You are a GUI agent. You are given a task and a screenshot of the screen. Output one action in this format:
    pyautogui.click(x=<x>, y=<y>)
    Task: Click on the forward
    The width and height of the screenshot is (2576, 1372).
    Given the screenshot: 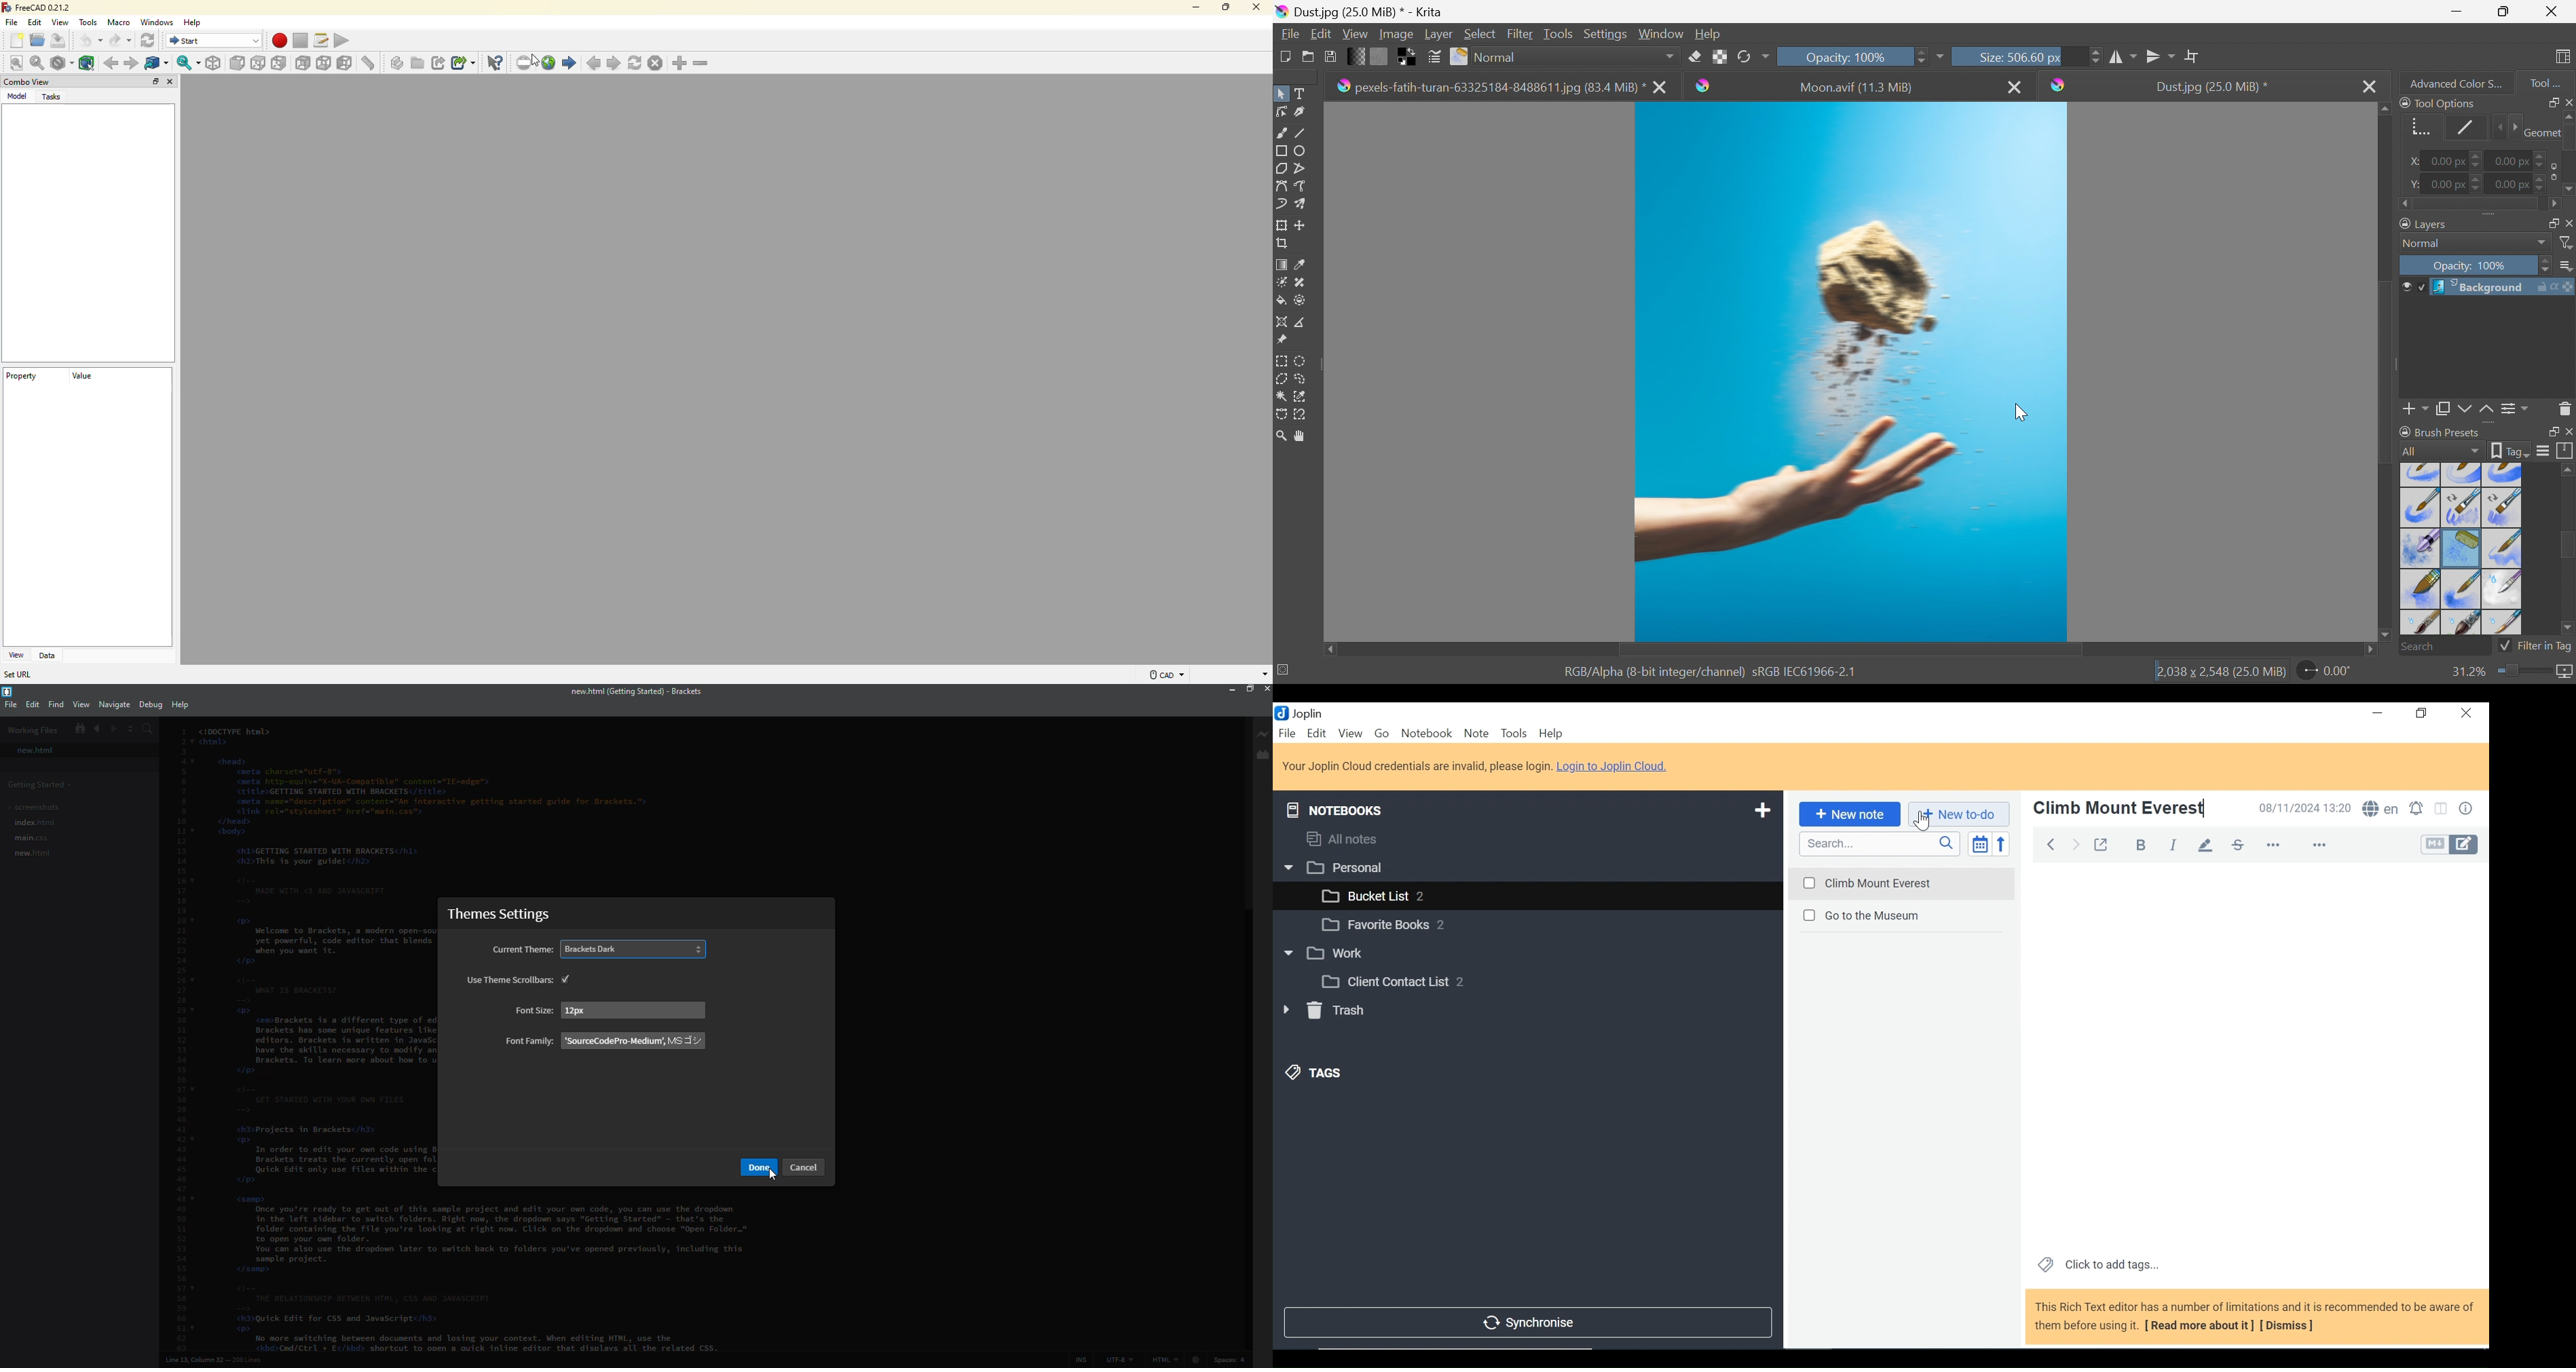 What is the action you would take?
    pyautogui.click(x=131, y=64)
    